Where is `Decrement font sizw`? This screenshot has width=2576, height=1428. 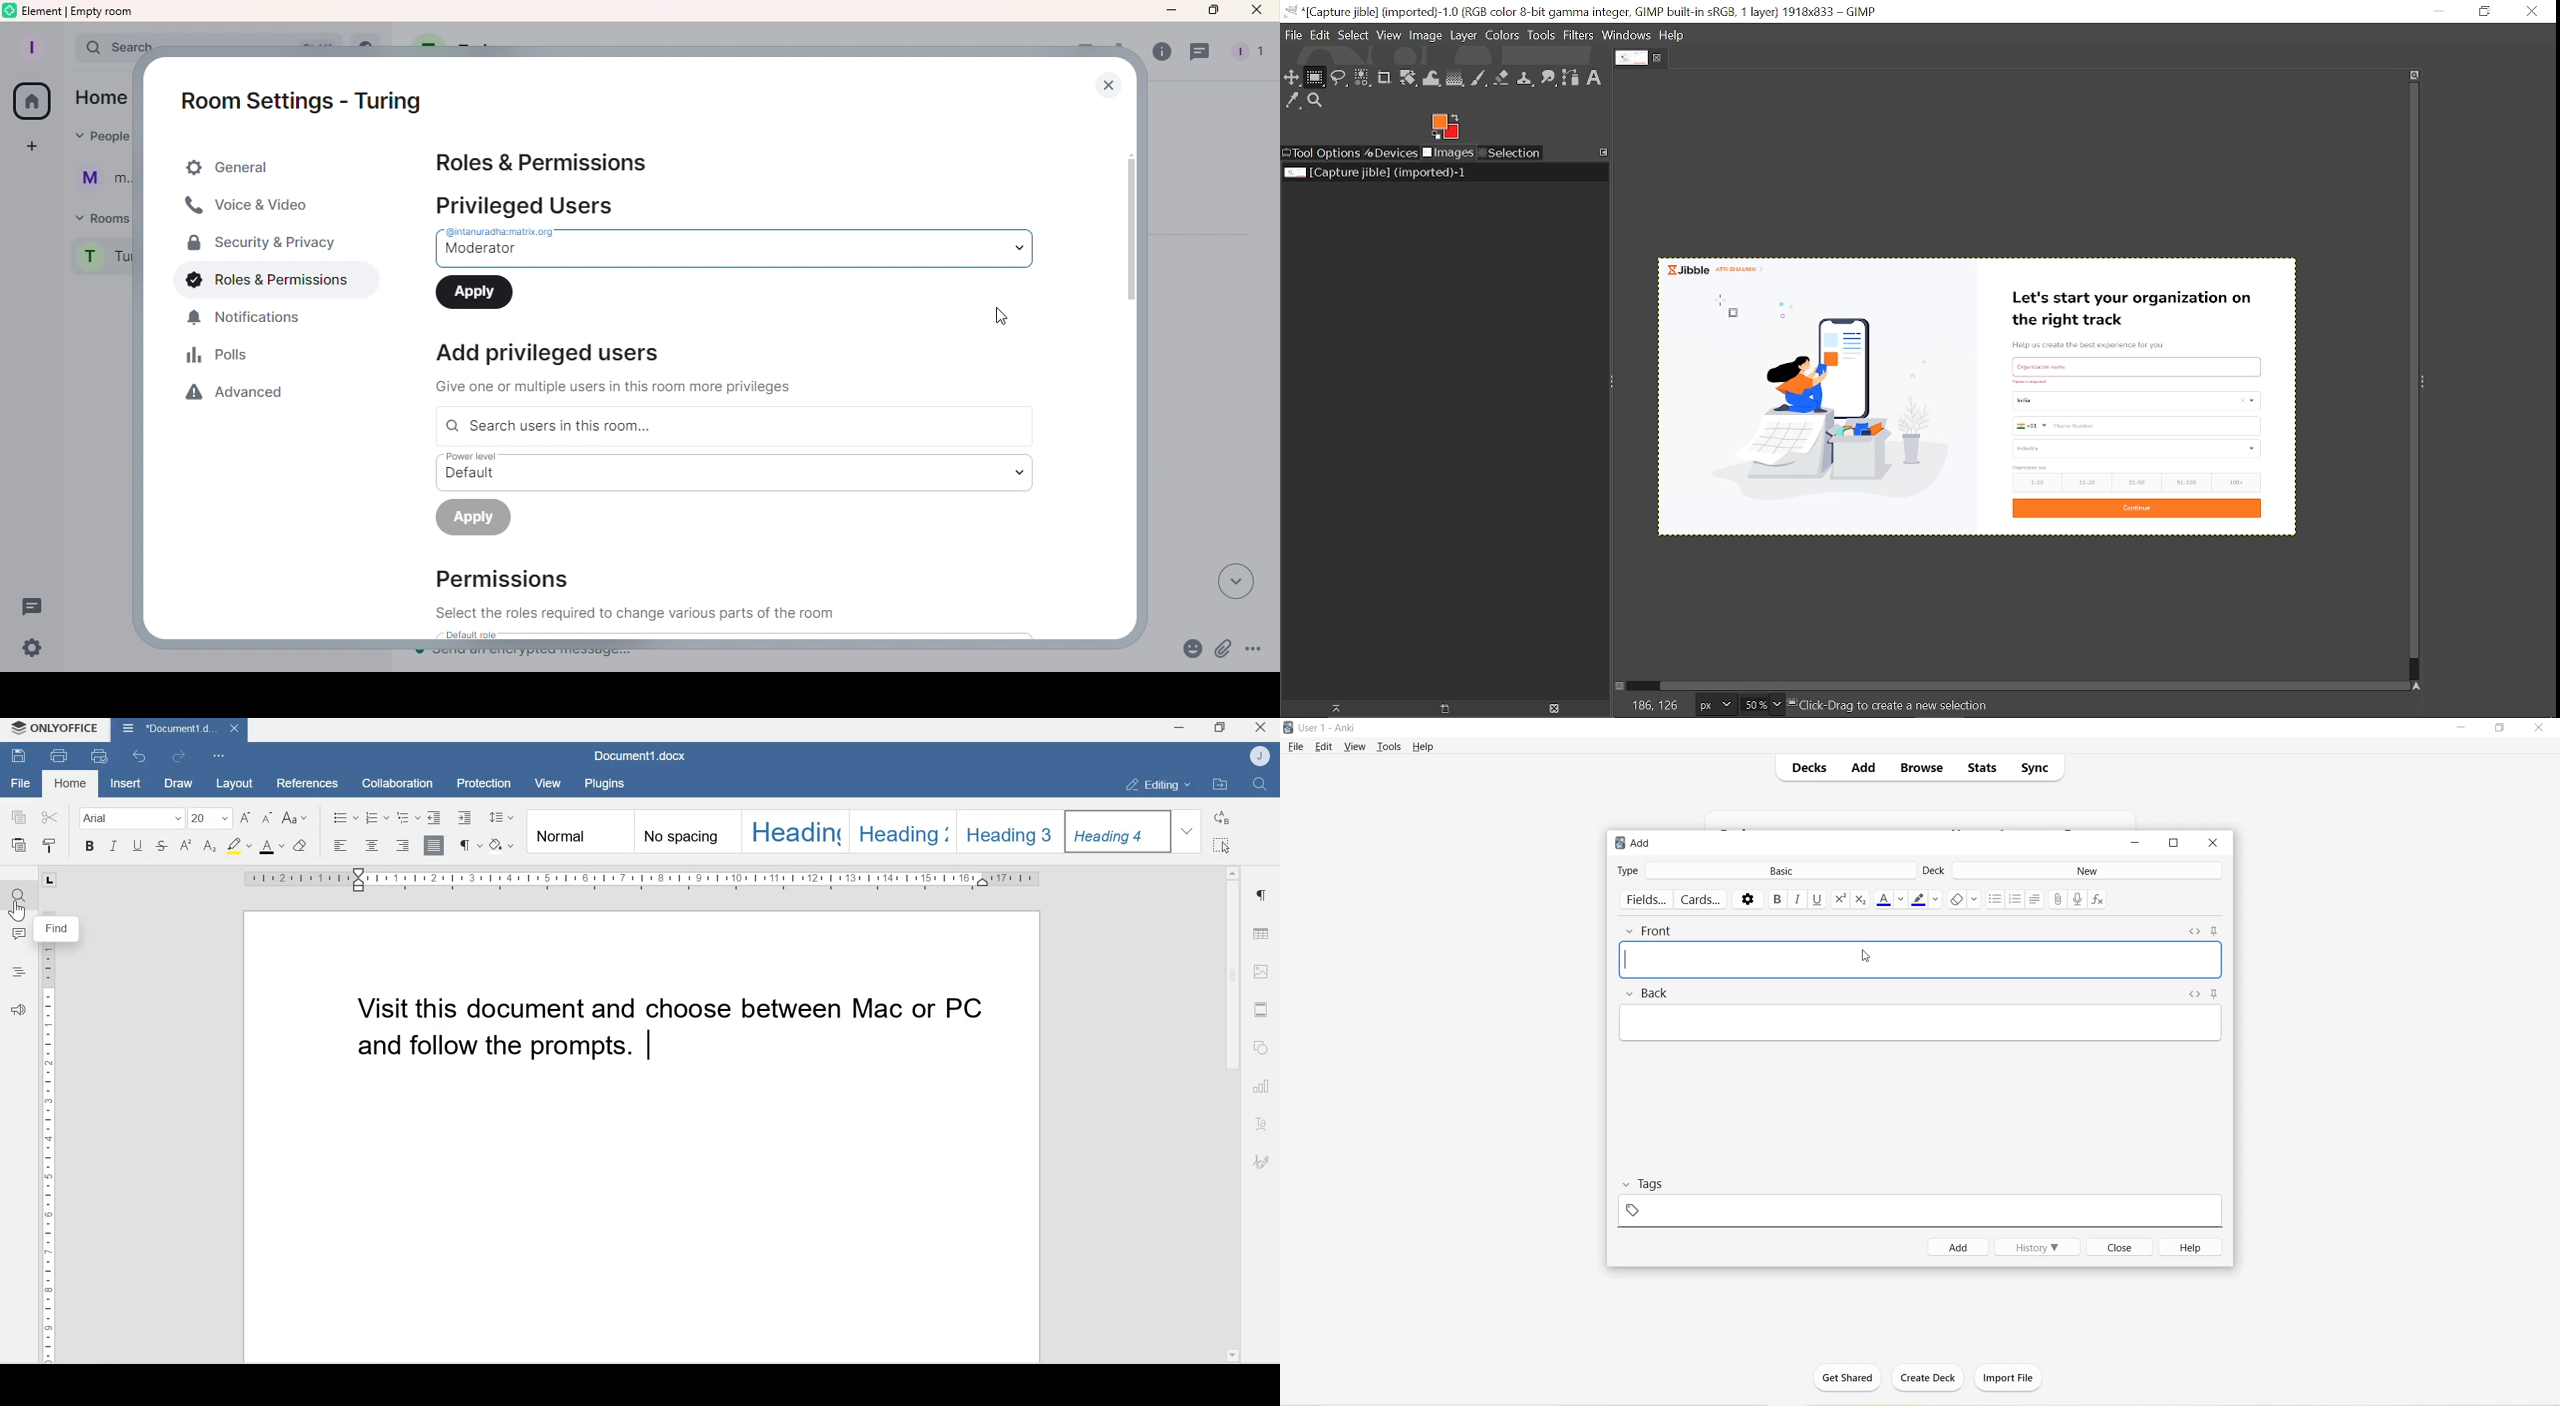
Decrement font sizw is located at coordinates (268, 818).